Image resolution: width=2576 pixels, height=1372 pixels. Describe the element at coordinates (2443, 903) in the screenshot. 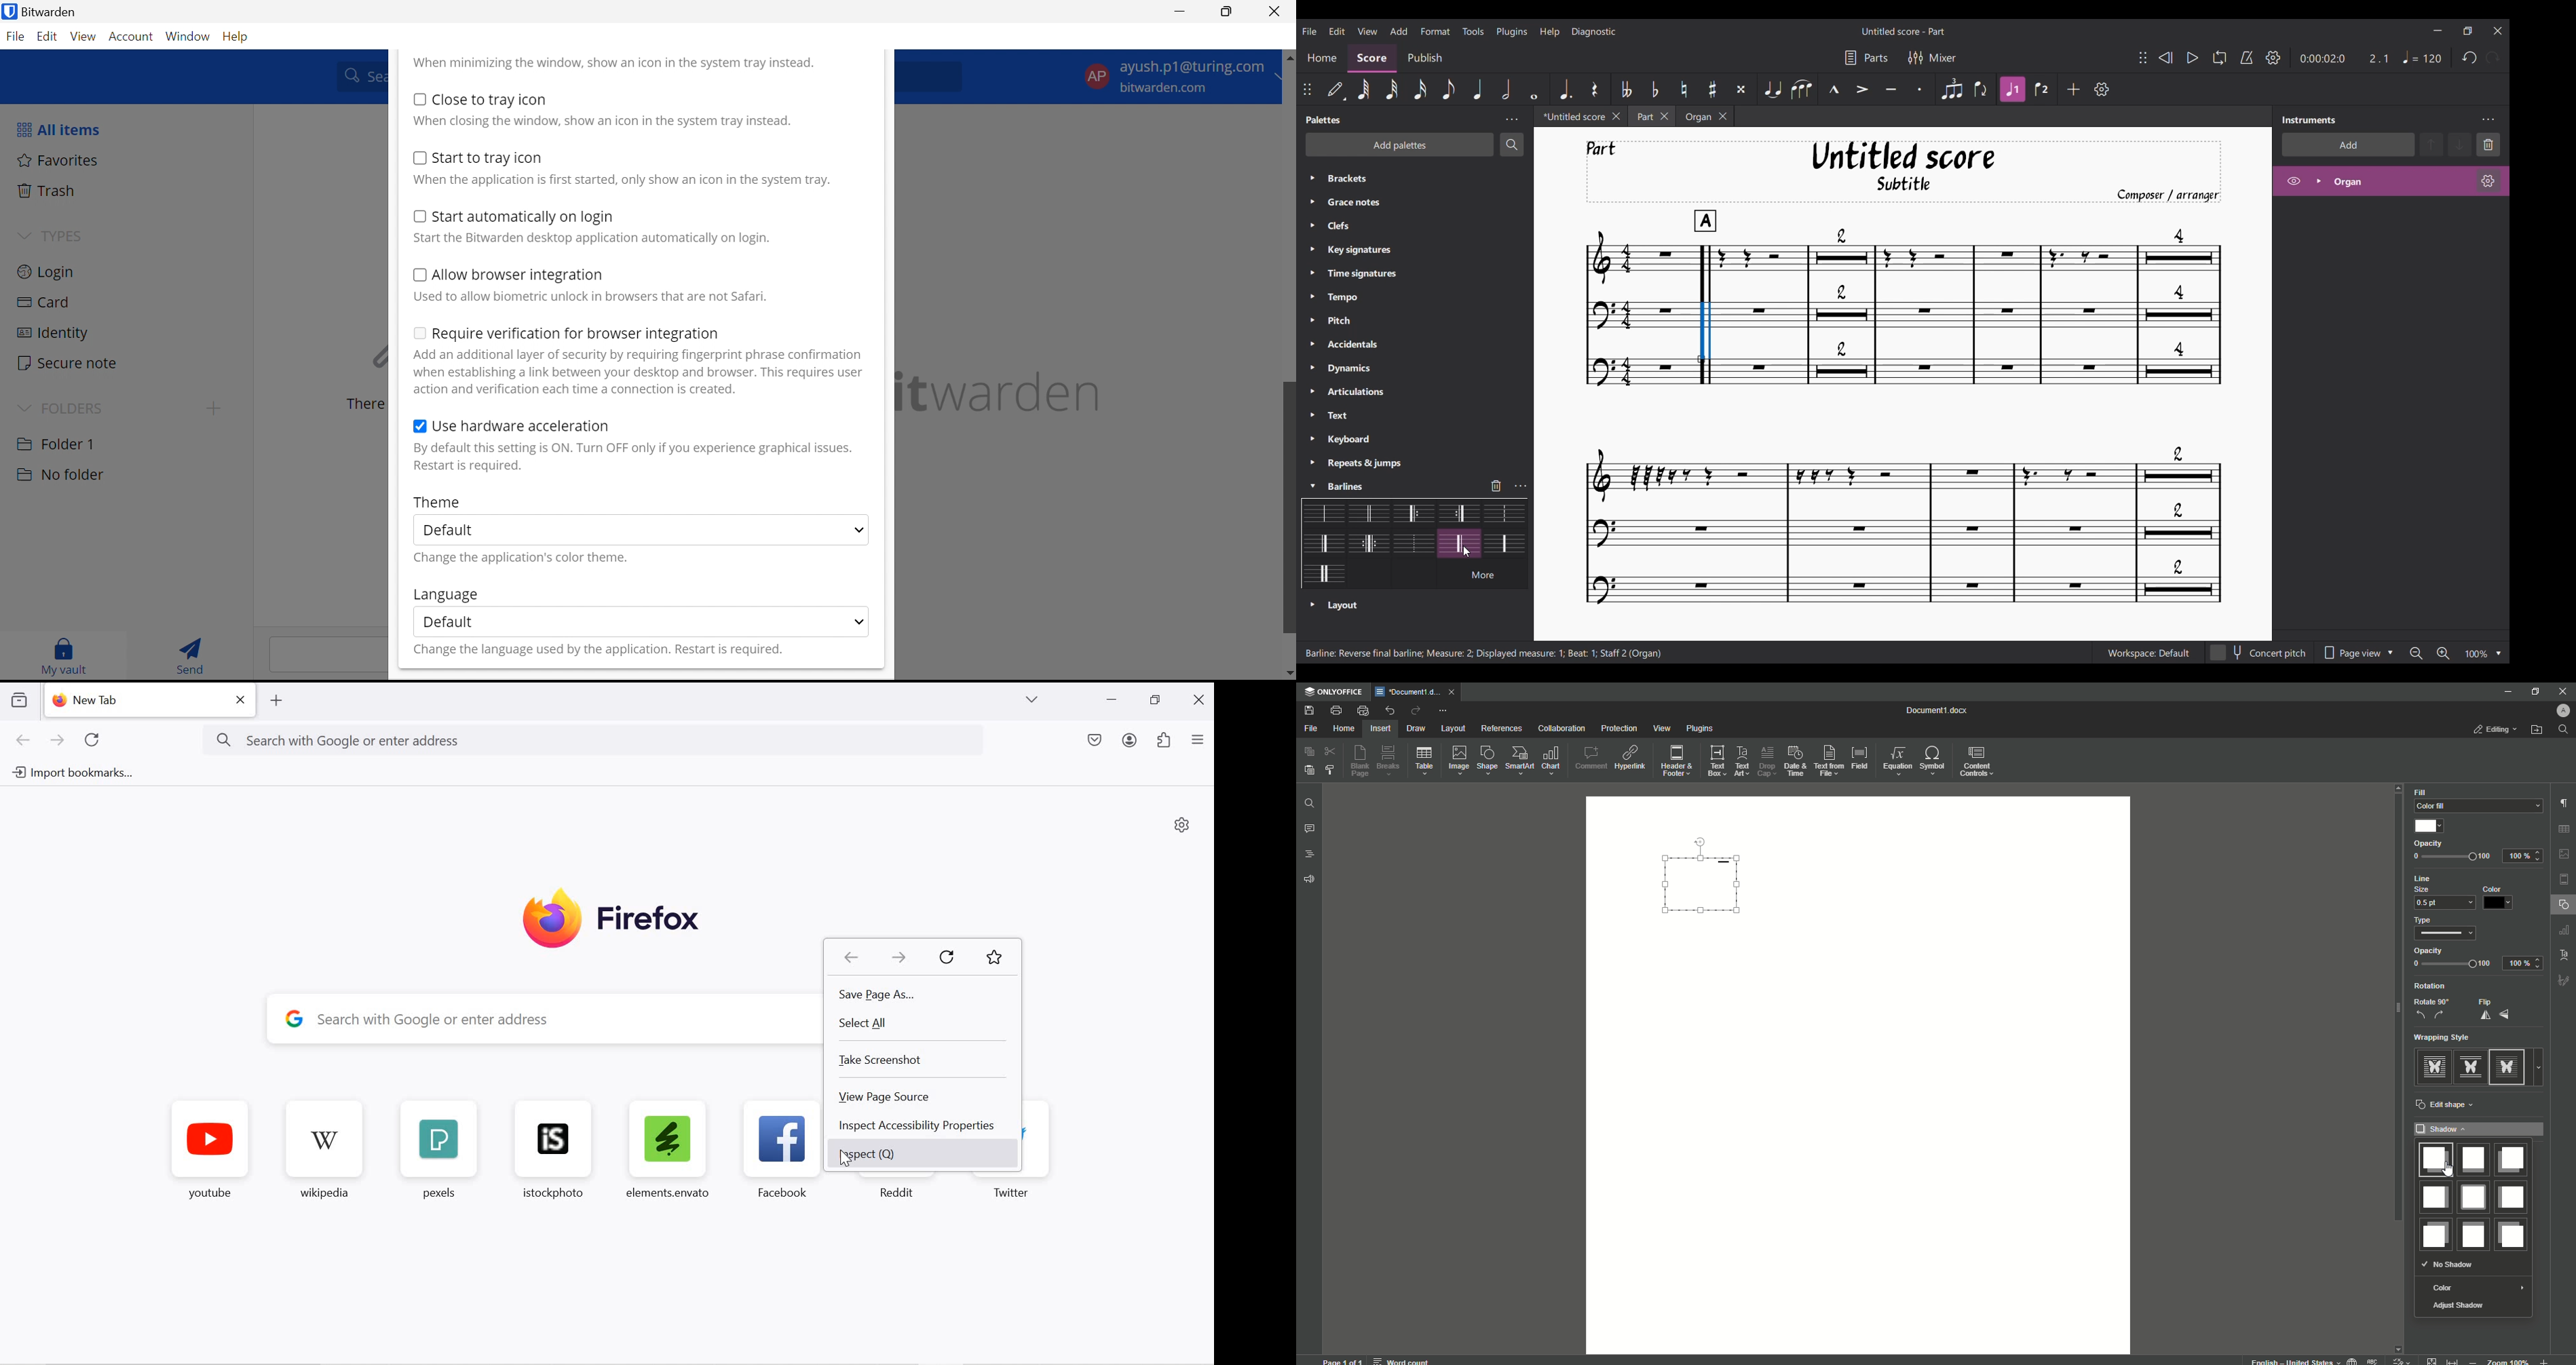

I see `0.5 pt` at that location.